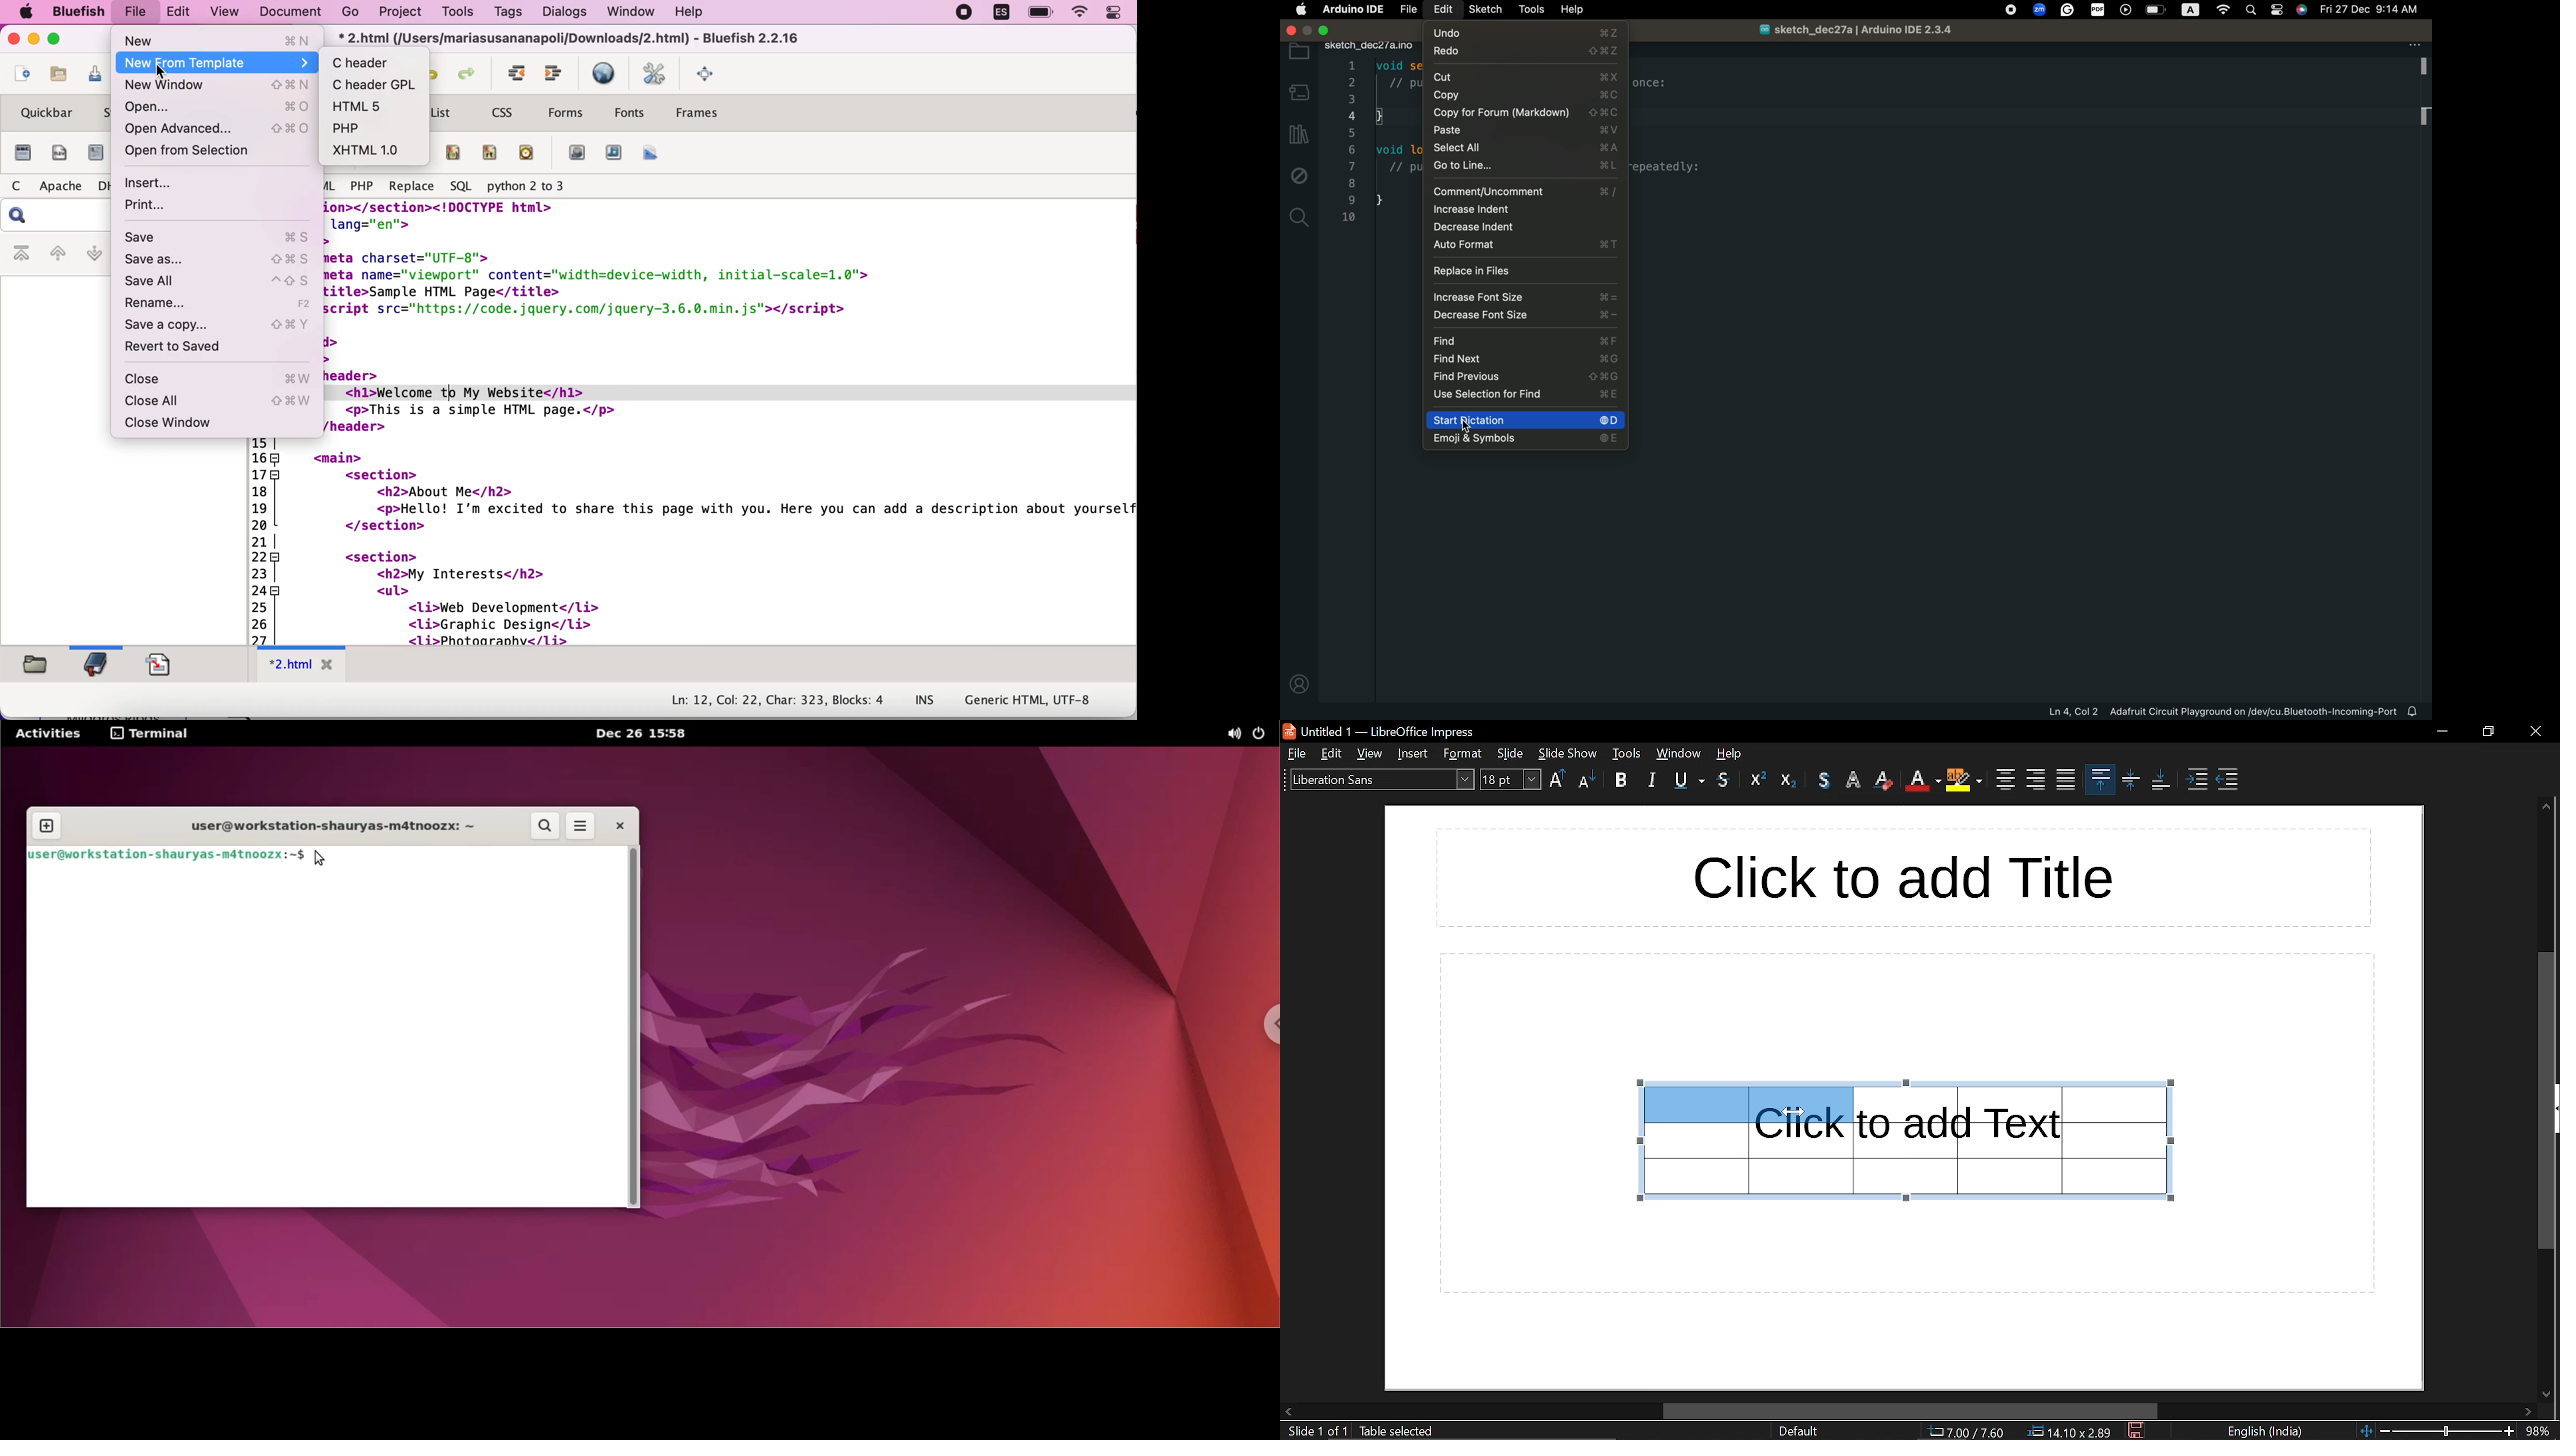 The image size is (2576, 1456). Describe the element at coordinates (330, 826) in the screenshot. I see `user@workstation-shauryas-m4tnoozx: ~` at that location.